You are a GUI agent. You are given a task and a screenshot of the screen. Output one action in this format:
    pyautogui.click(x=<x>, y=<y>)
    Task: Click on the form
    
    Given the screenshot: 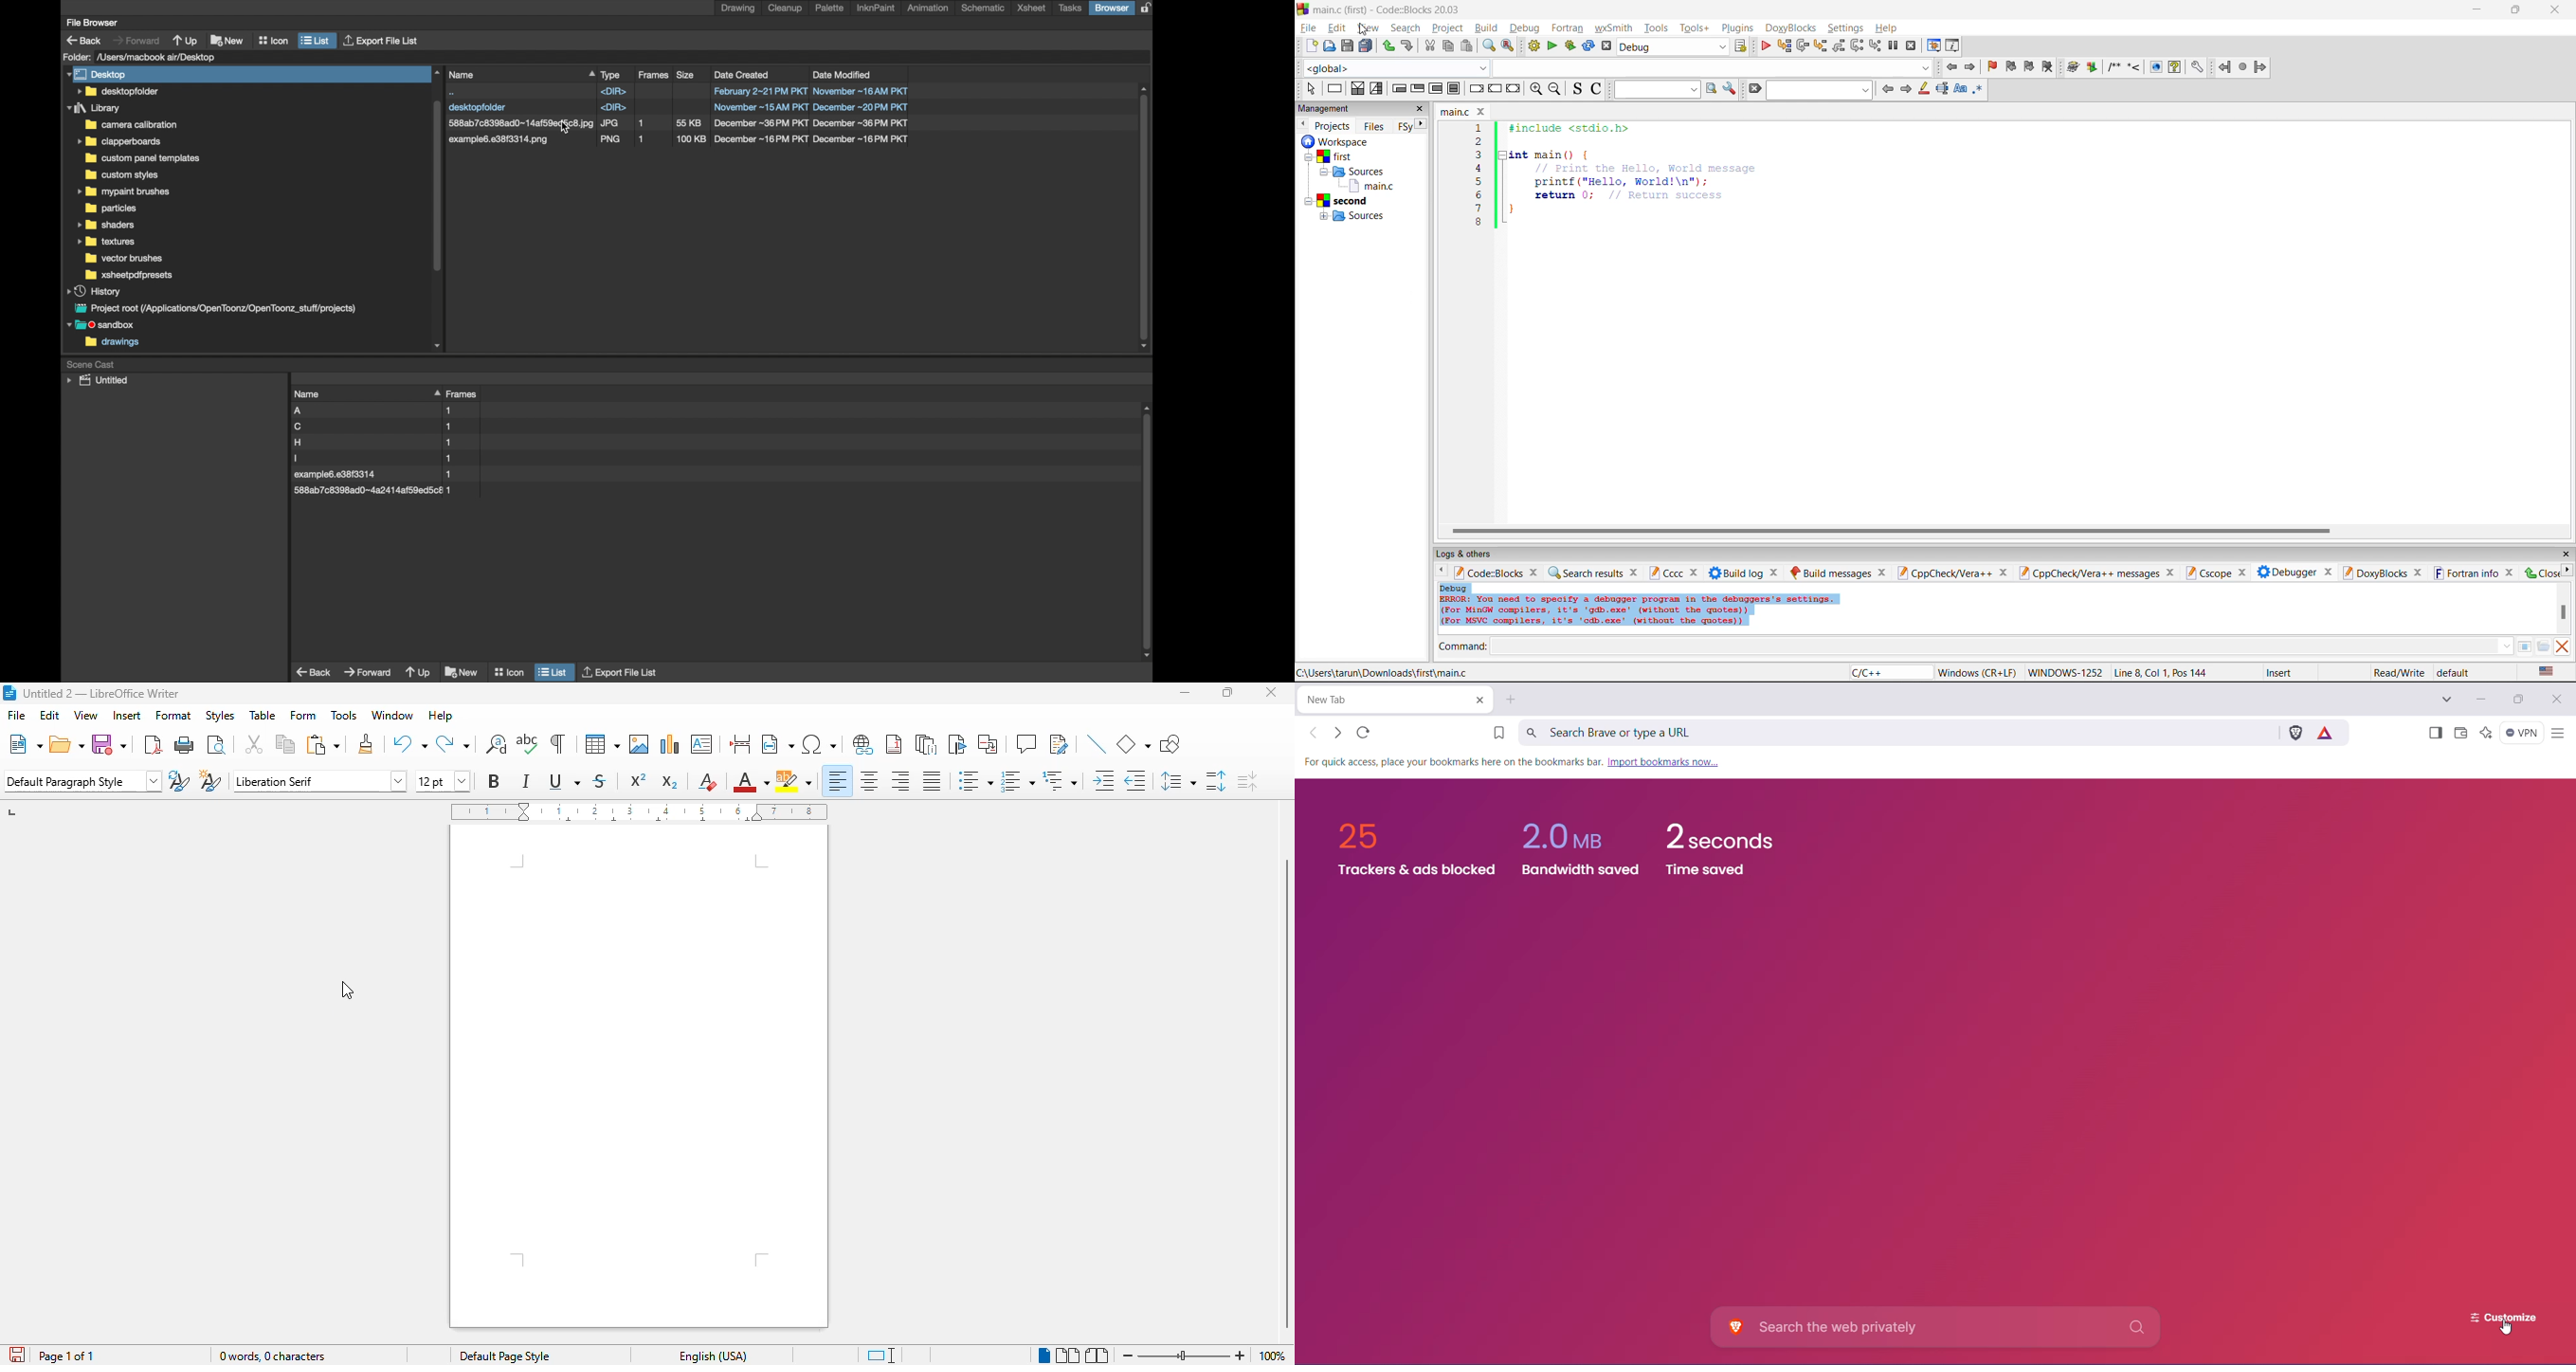 What is the action you would take?
    pyautogui.click(x=302, y=716)
    